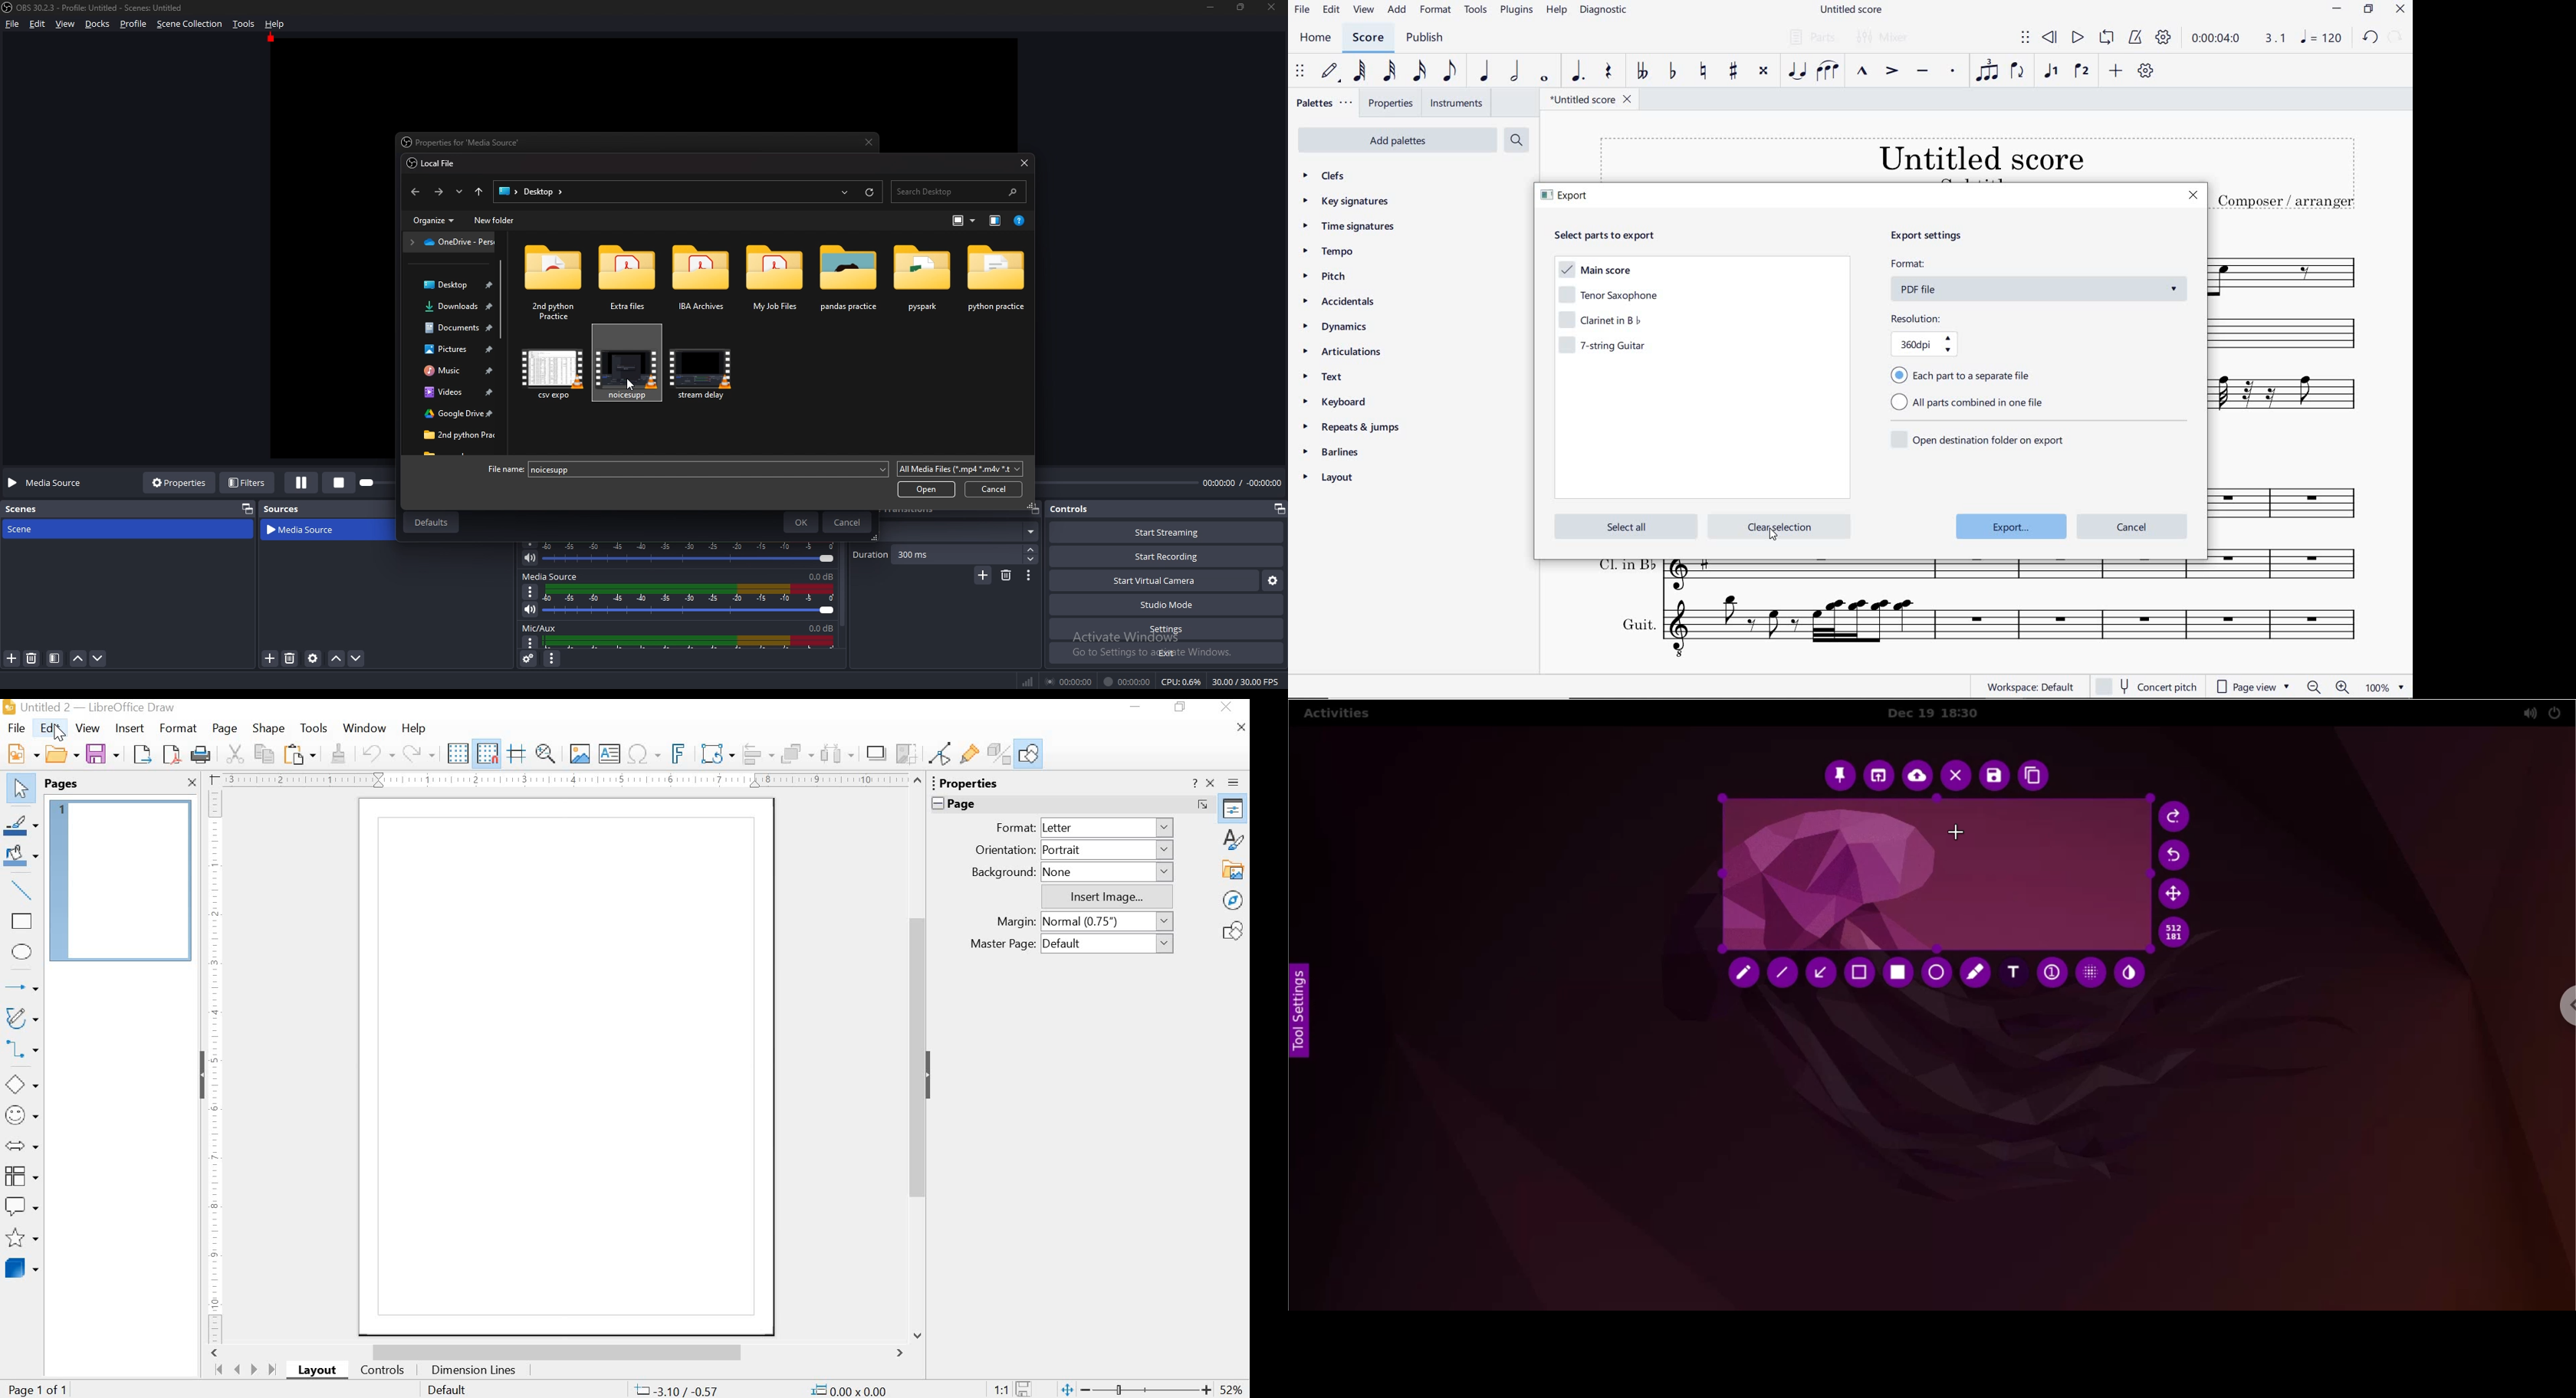 This screenshot has width=2576, height=1400. What do you see at coordinates (1022, 220) in the screenshot?
I see `help` at bounding box center [1022, 220].